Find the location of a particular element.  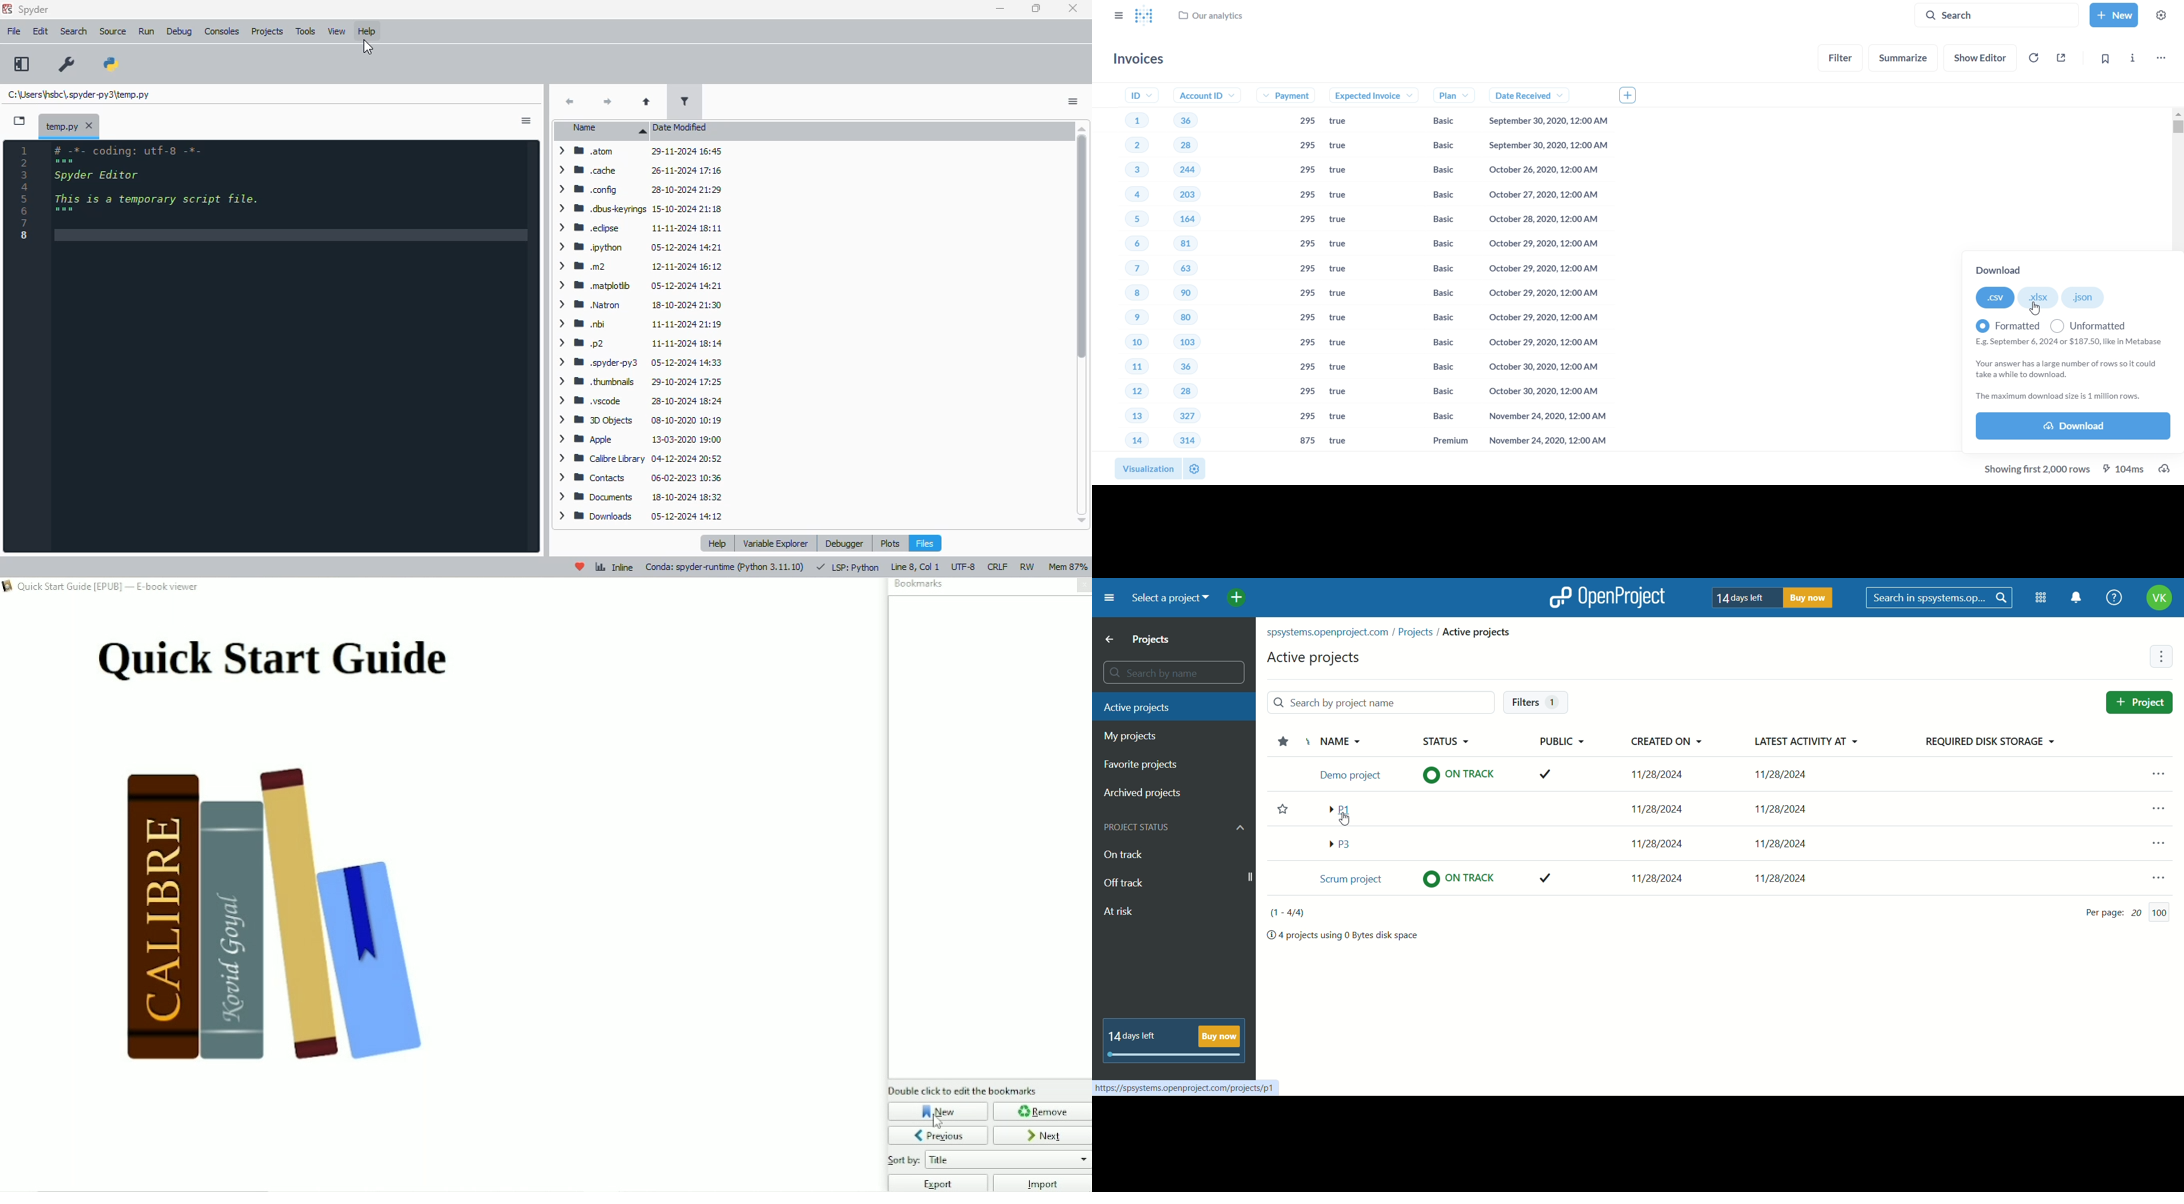

search is located at coordinates (74, 32).